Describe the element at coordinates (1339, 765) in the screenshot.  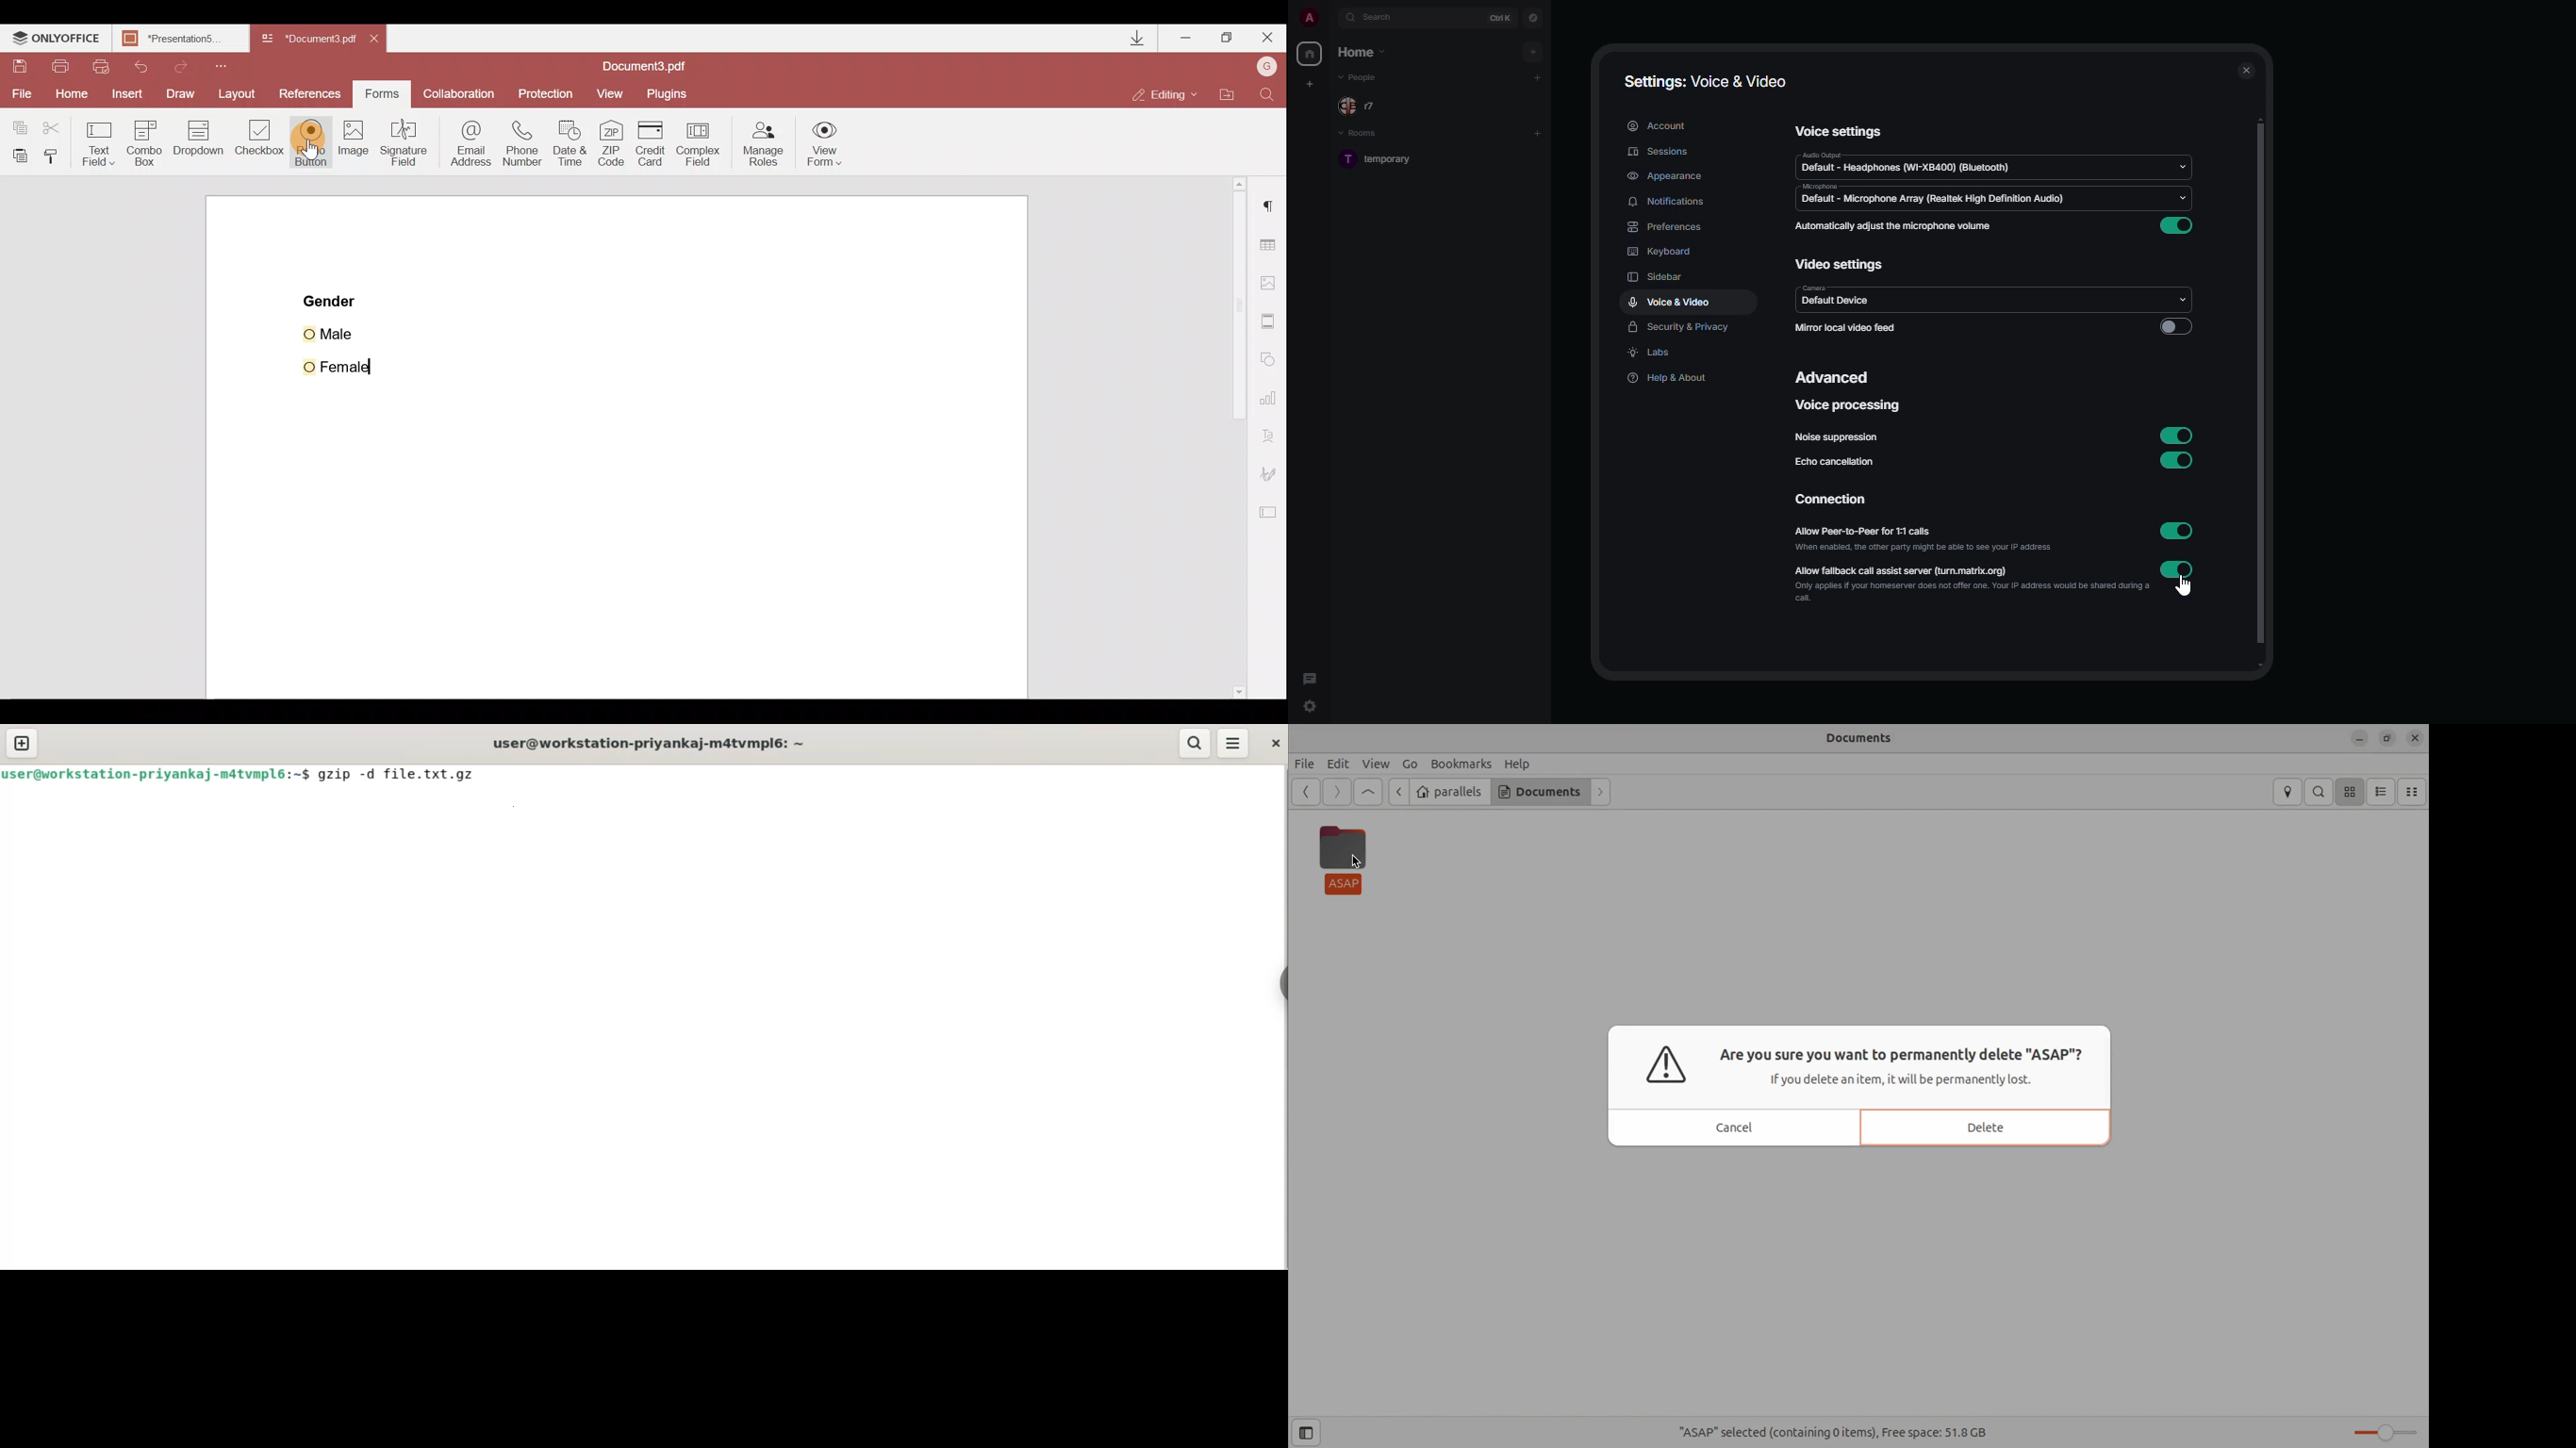
I see `Edit` at that location.